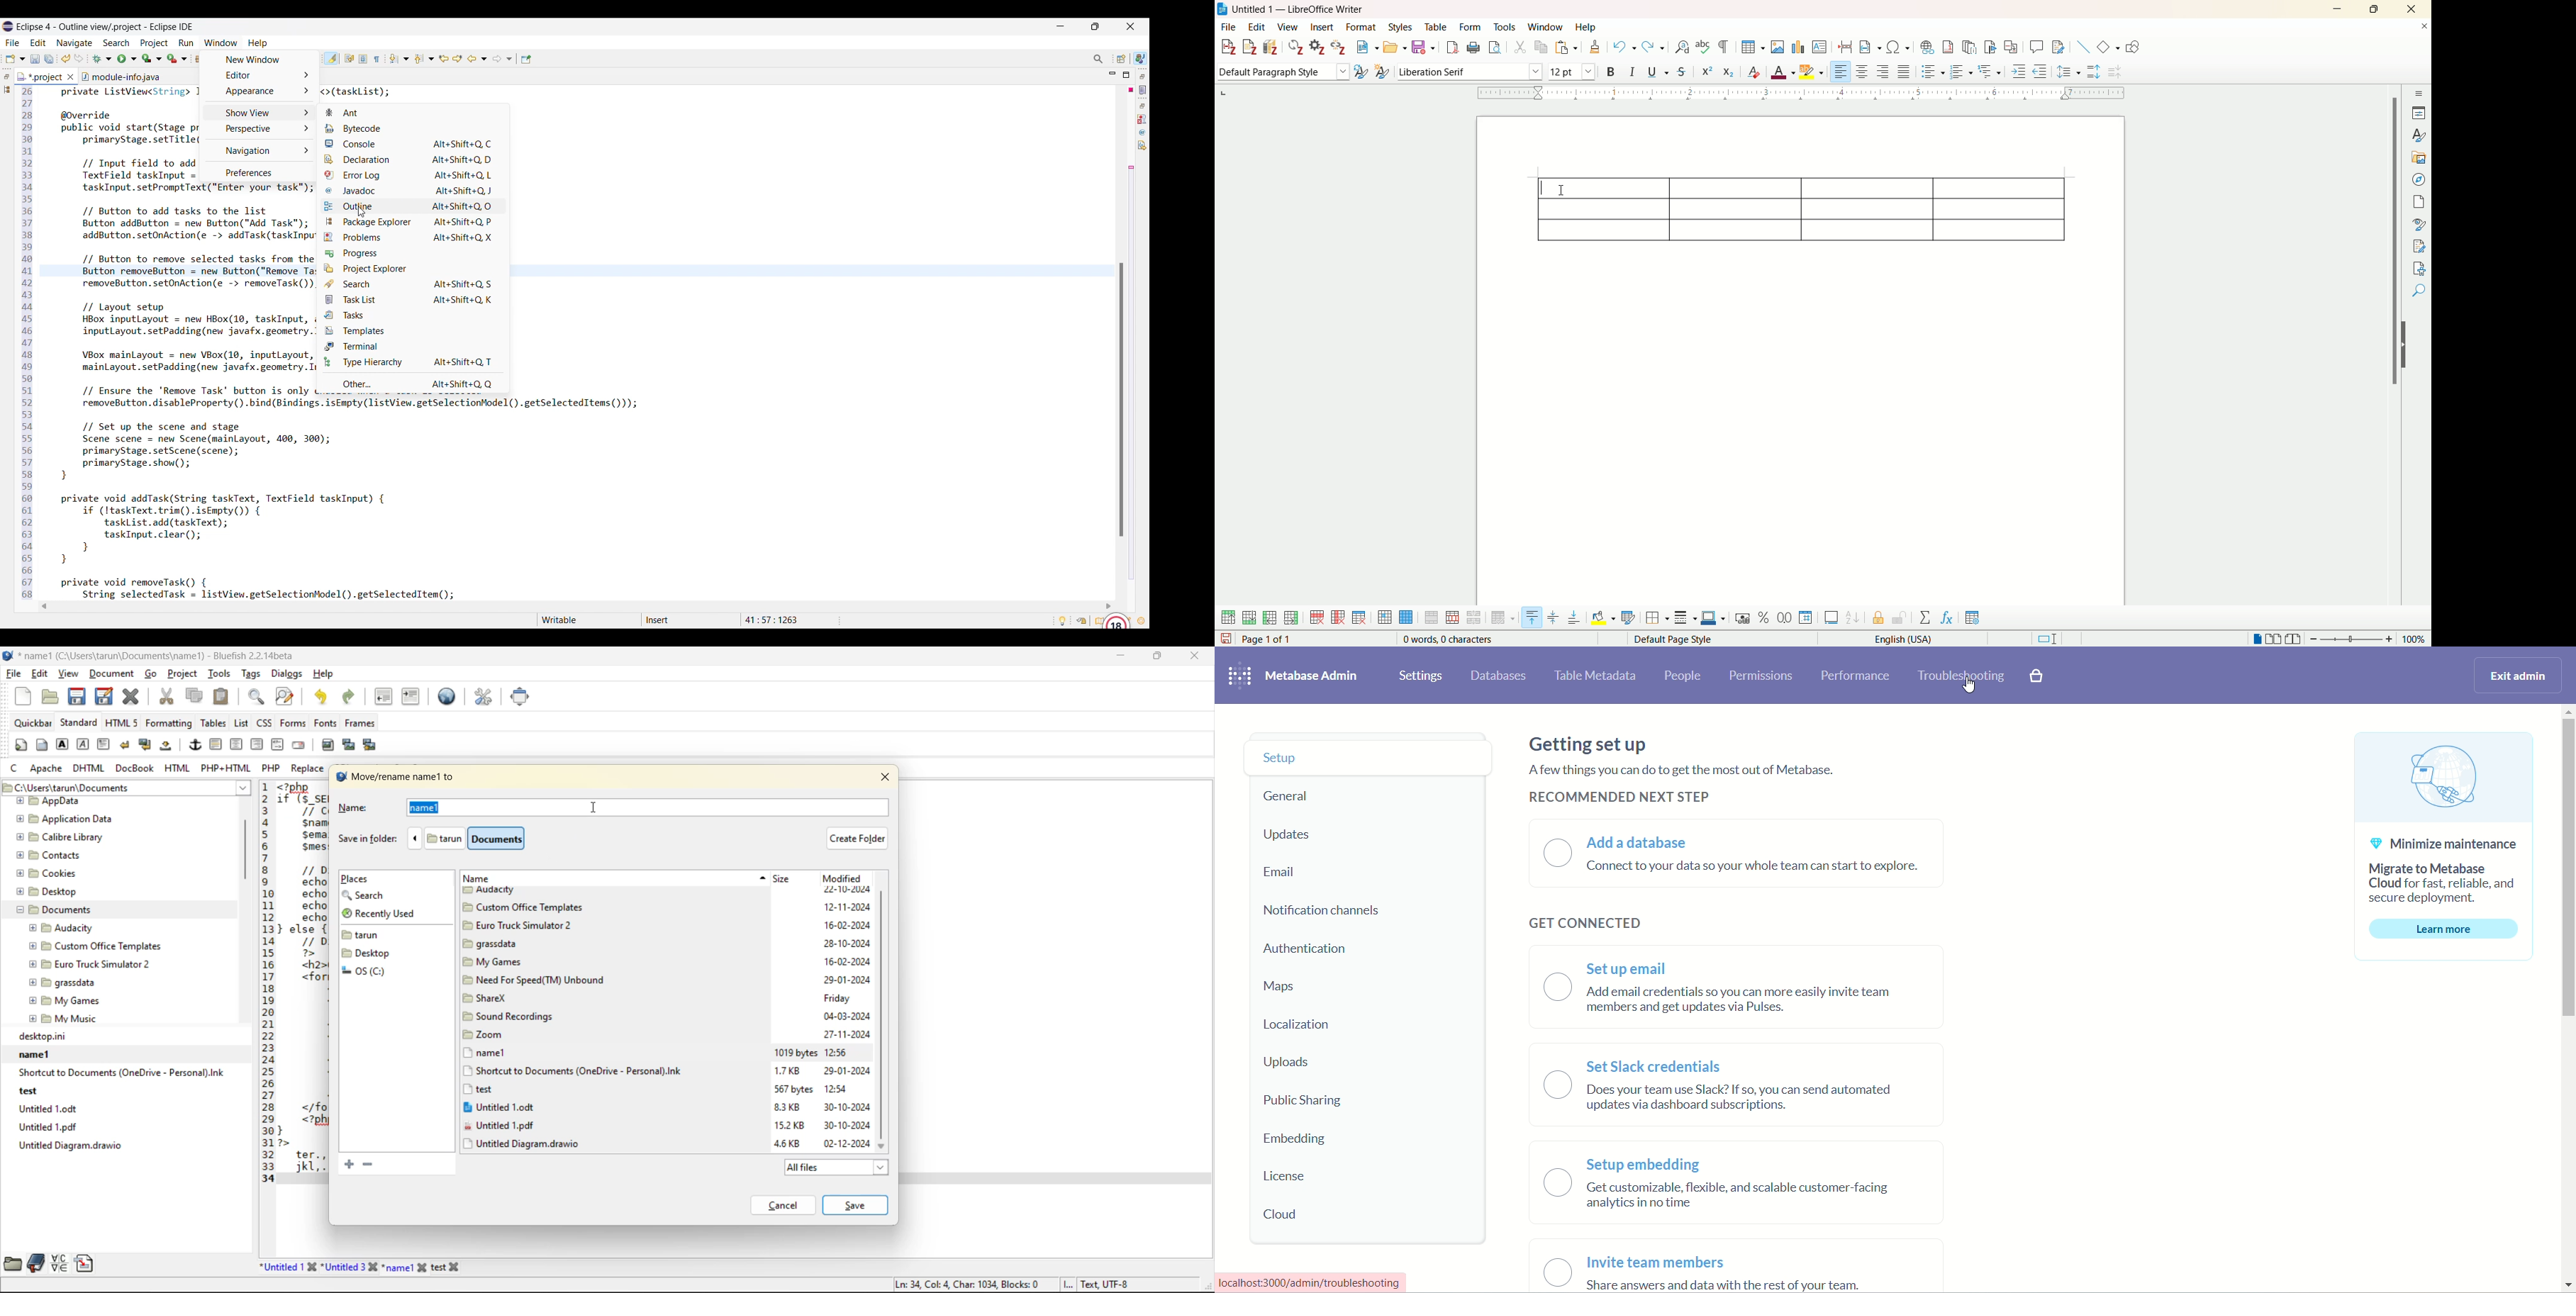 This screenshot has height=1316, width=2576. What do you see at coordinates (1554, 853) in the screenshot?
I see `toggle button` at bounding box center [1554, 853].